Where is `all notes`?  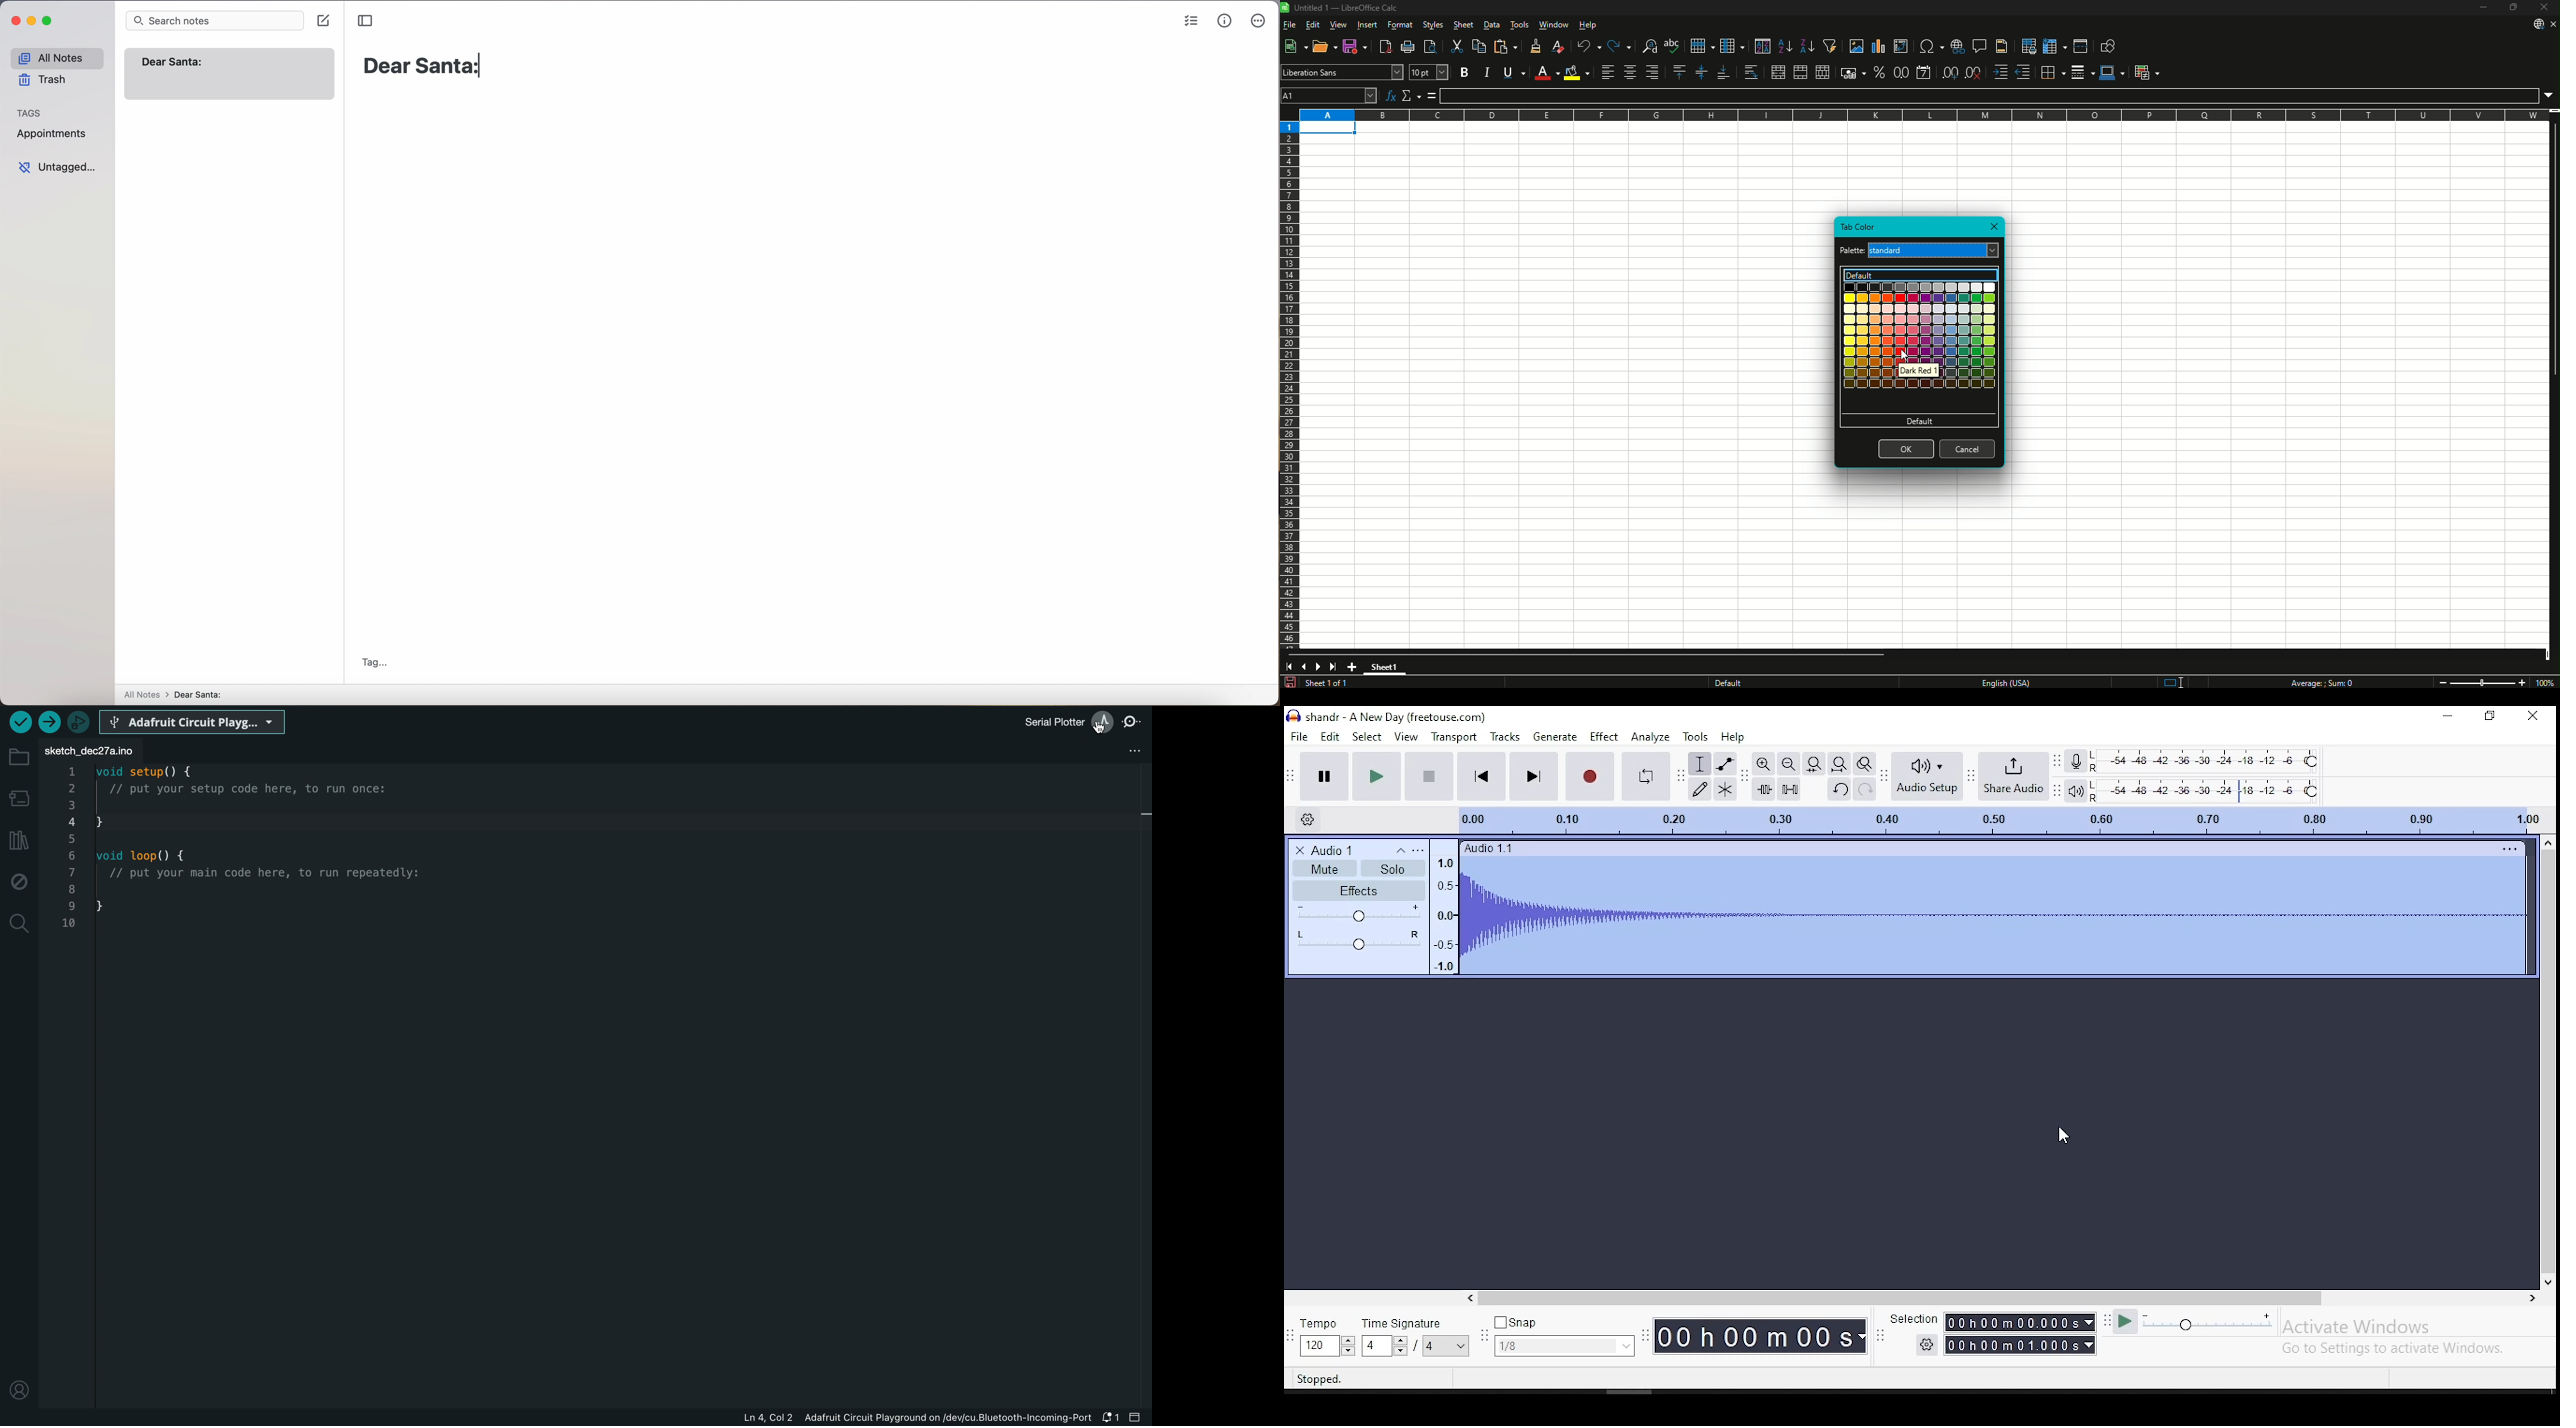
all notes is located at coordinates (144, 694).